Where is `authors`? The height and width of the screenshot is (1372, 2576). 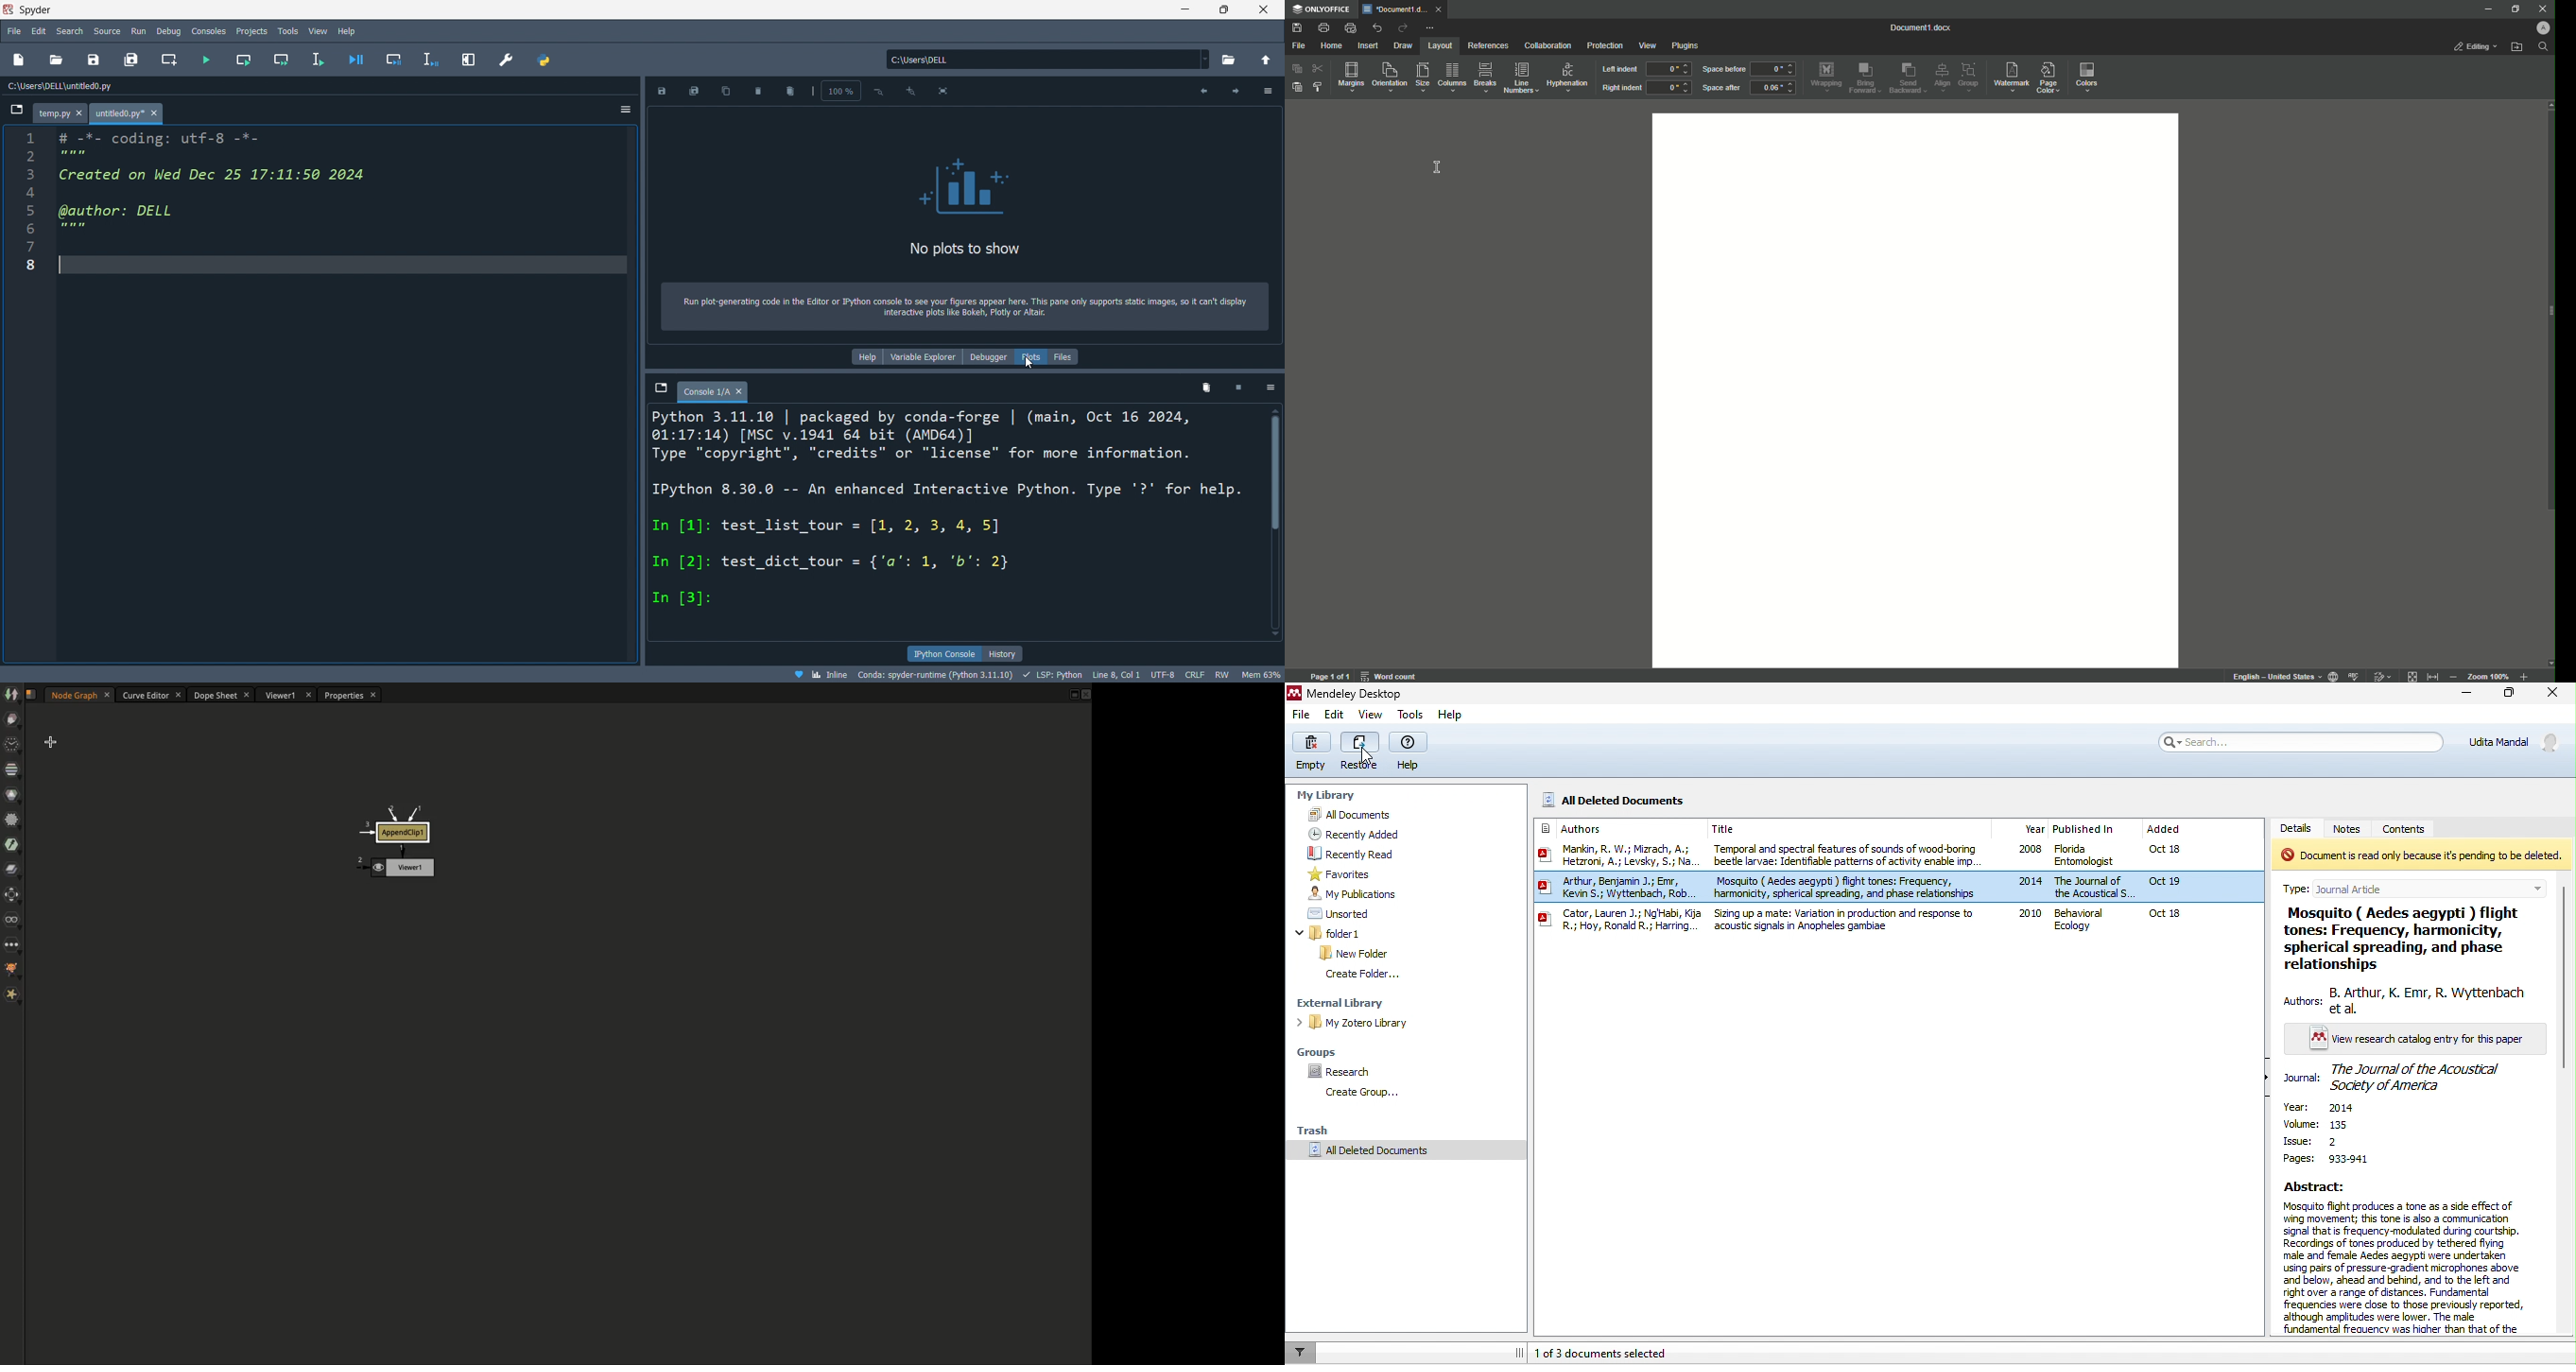
authors is located at coordinates (1583, 828).